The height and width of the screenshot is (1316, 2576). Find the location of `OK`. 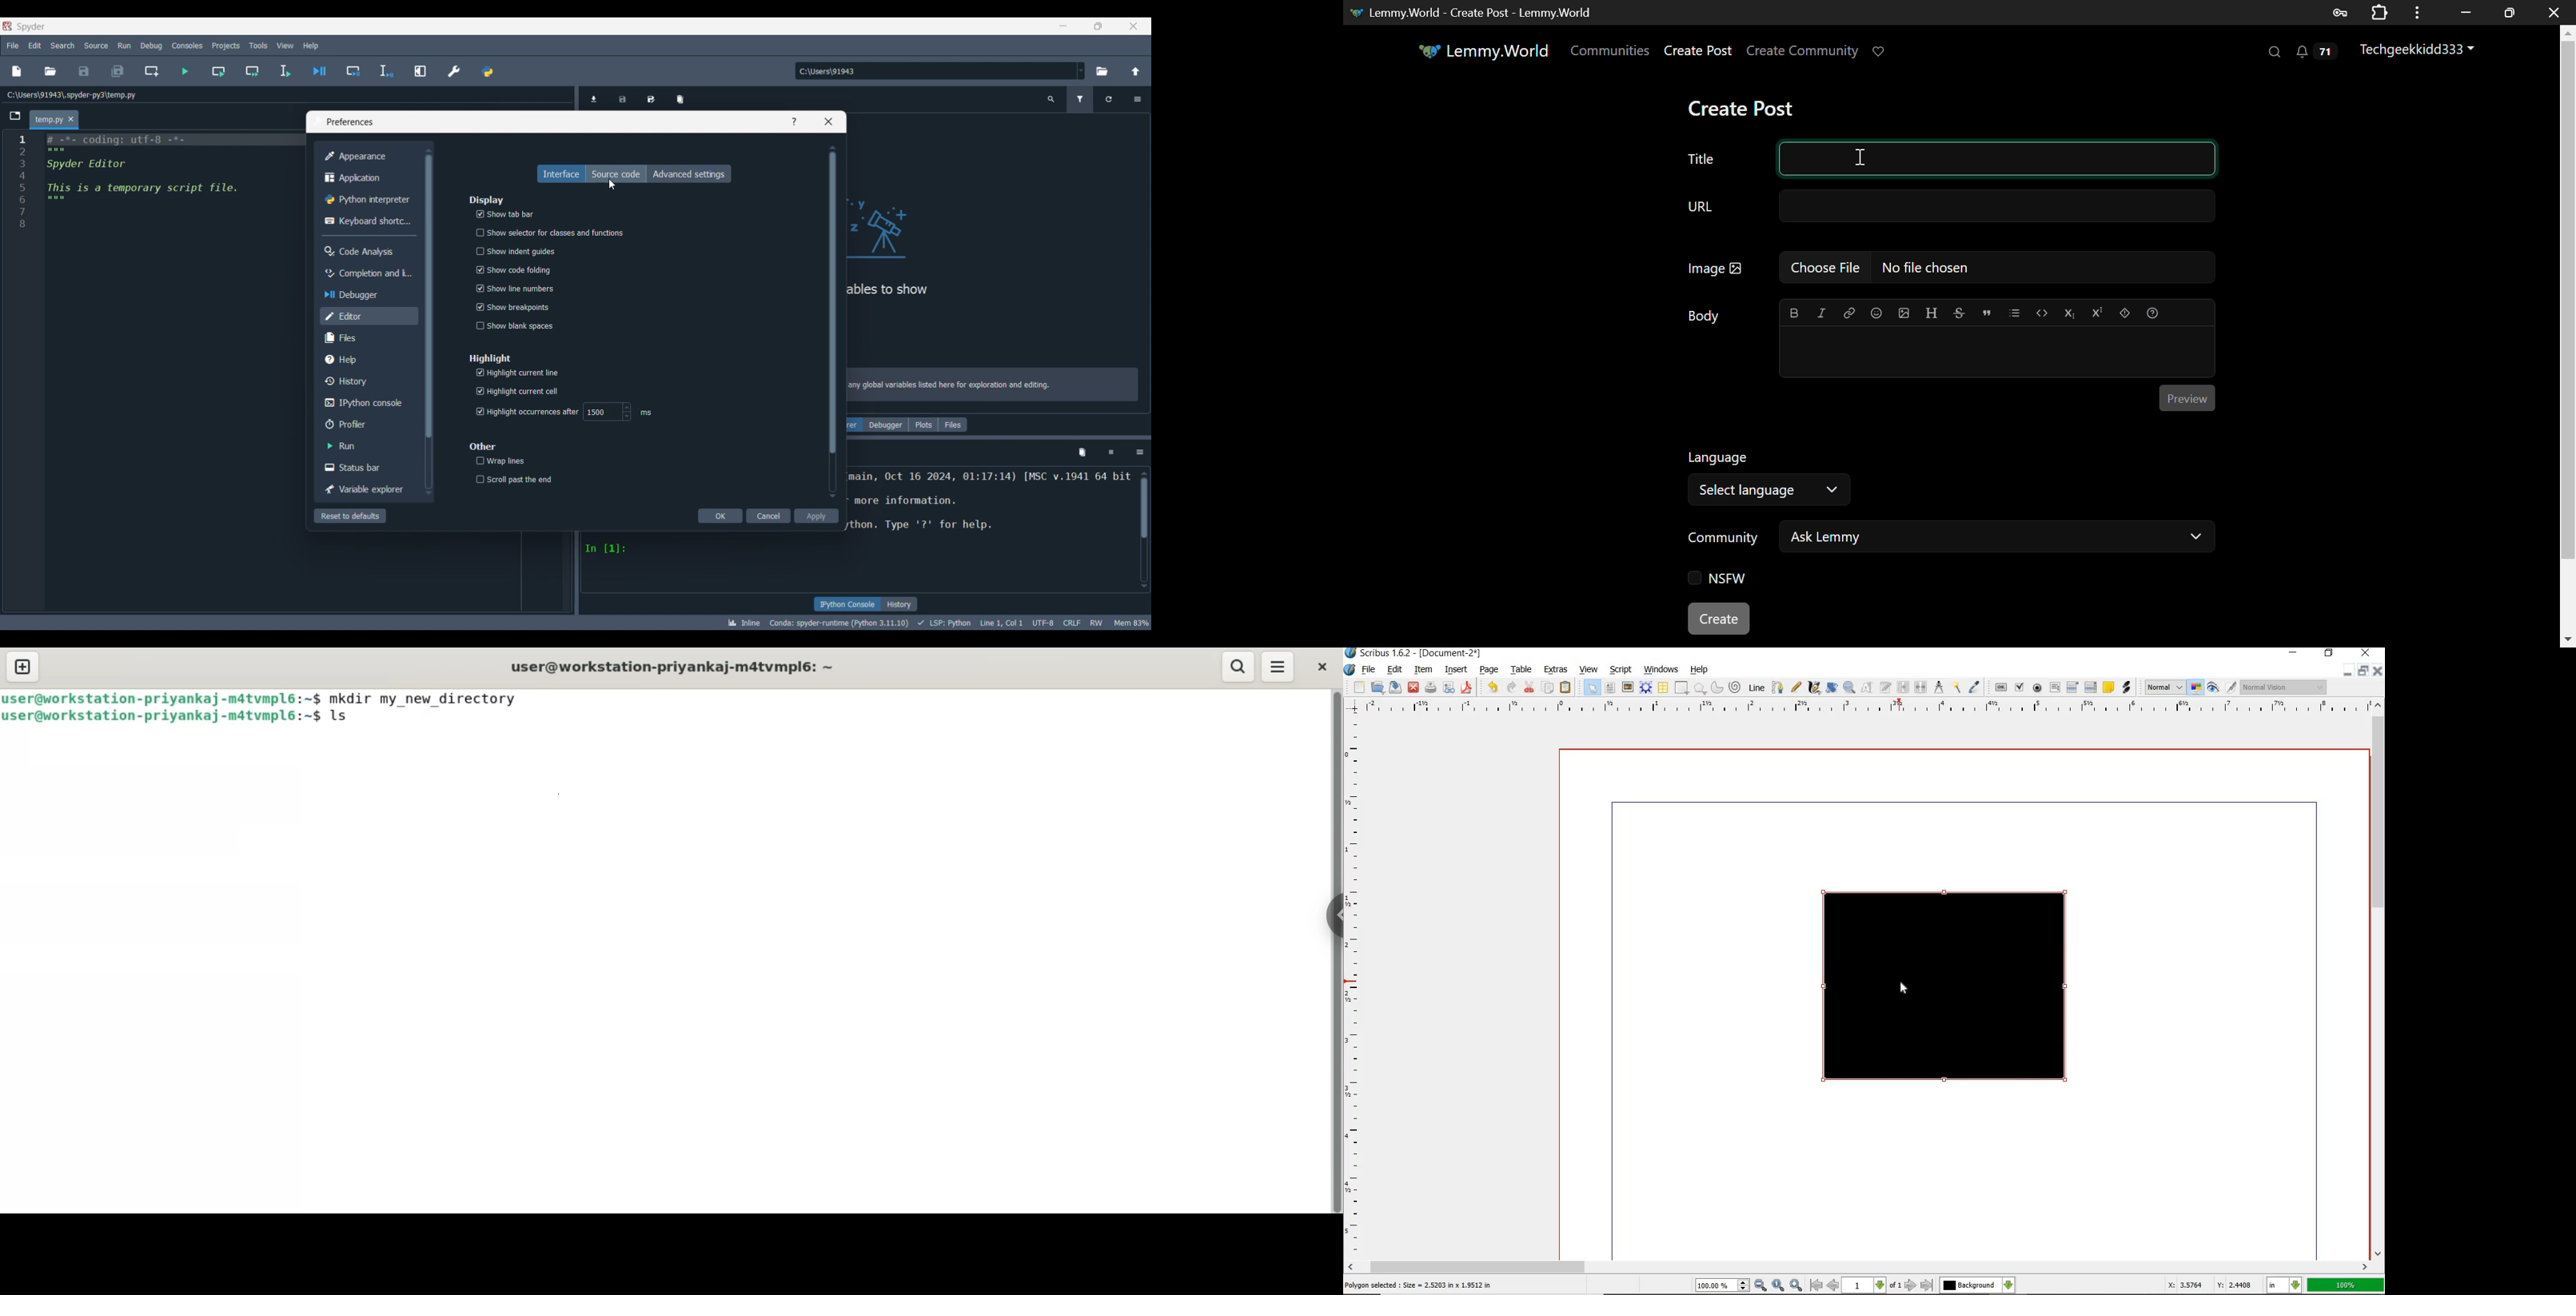

OK is located at coordinates (720, 516).